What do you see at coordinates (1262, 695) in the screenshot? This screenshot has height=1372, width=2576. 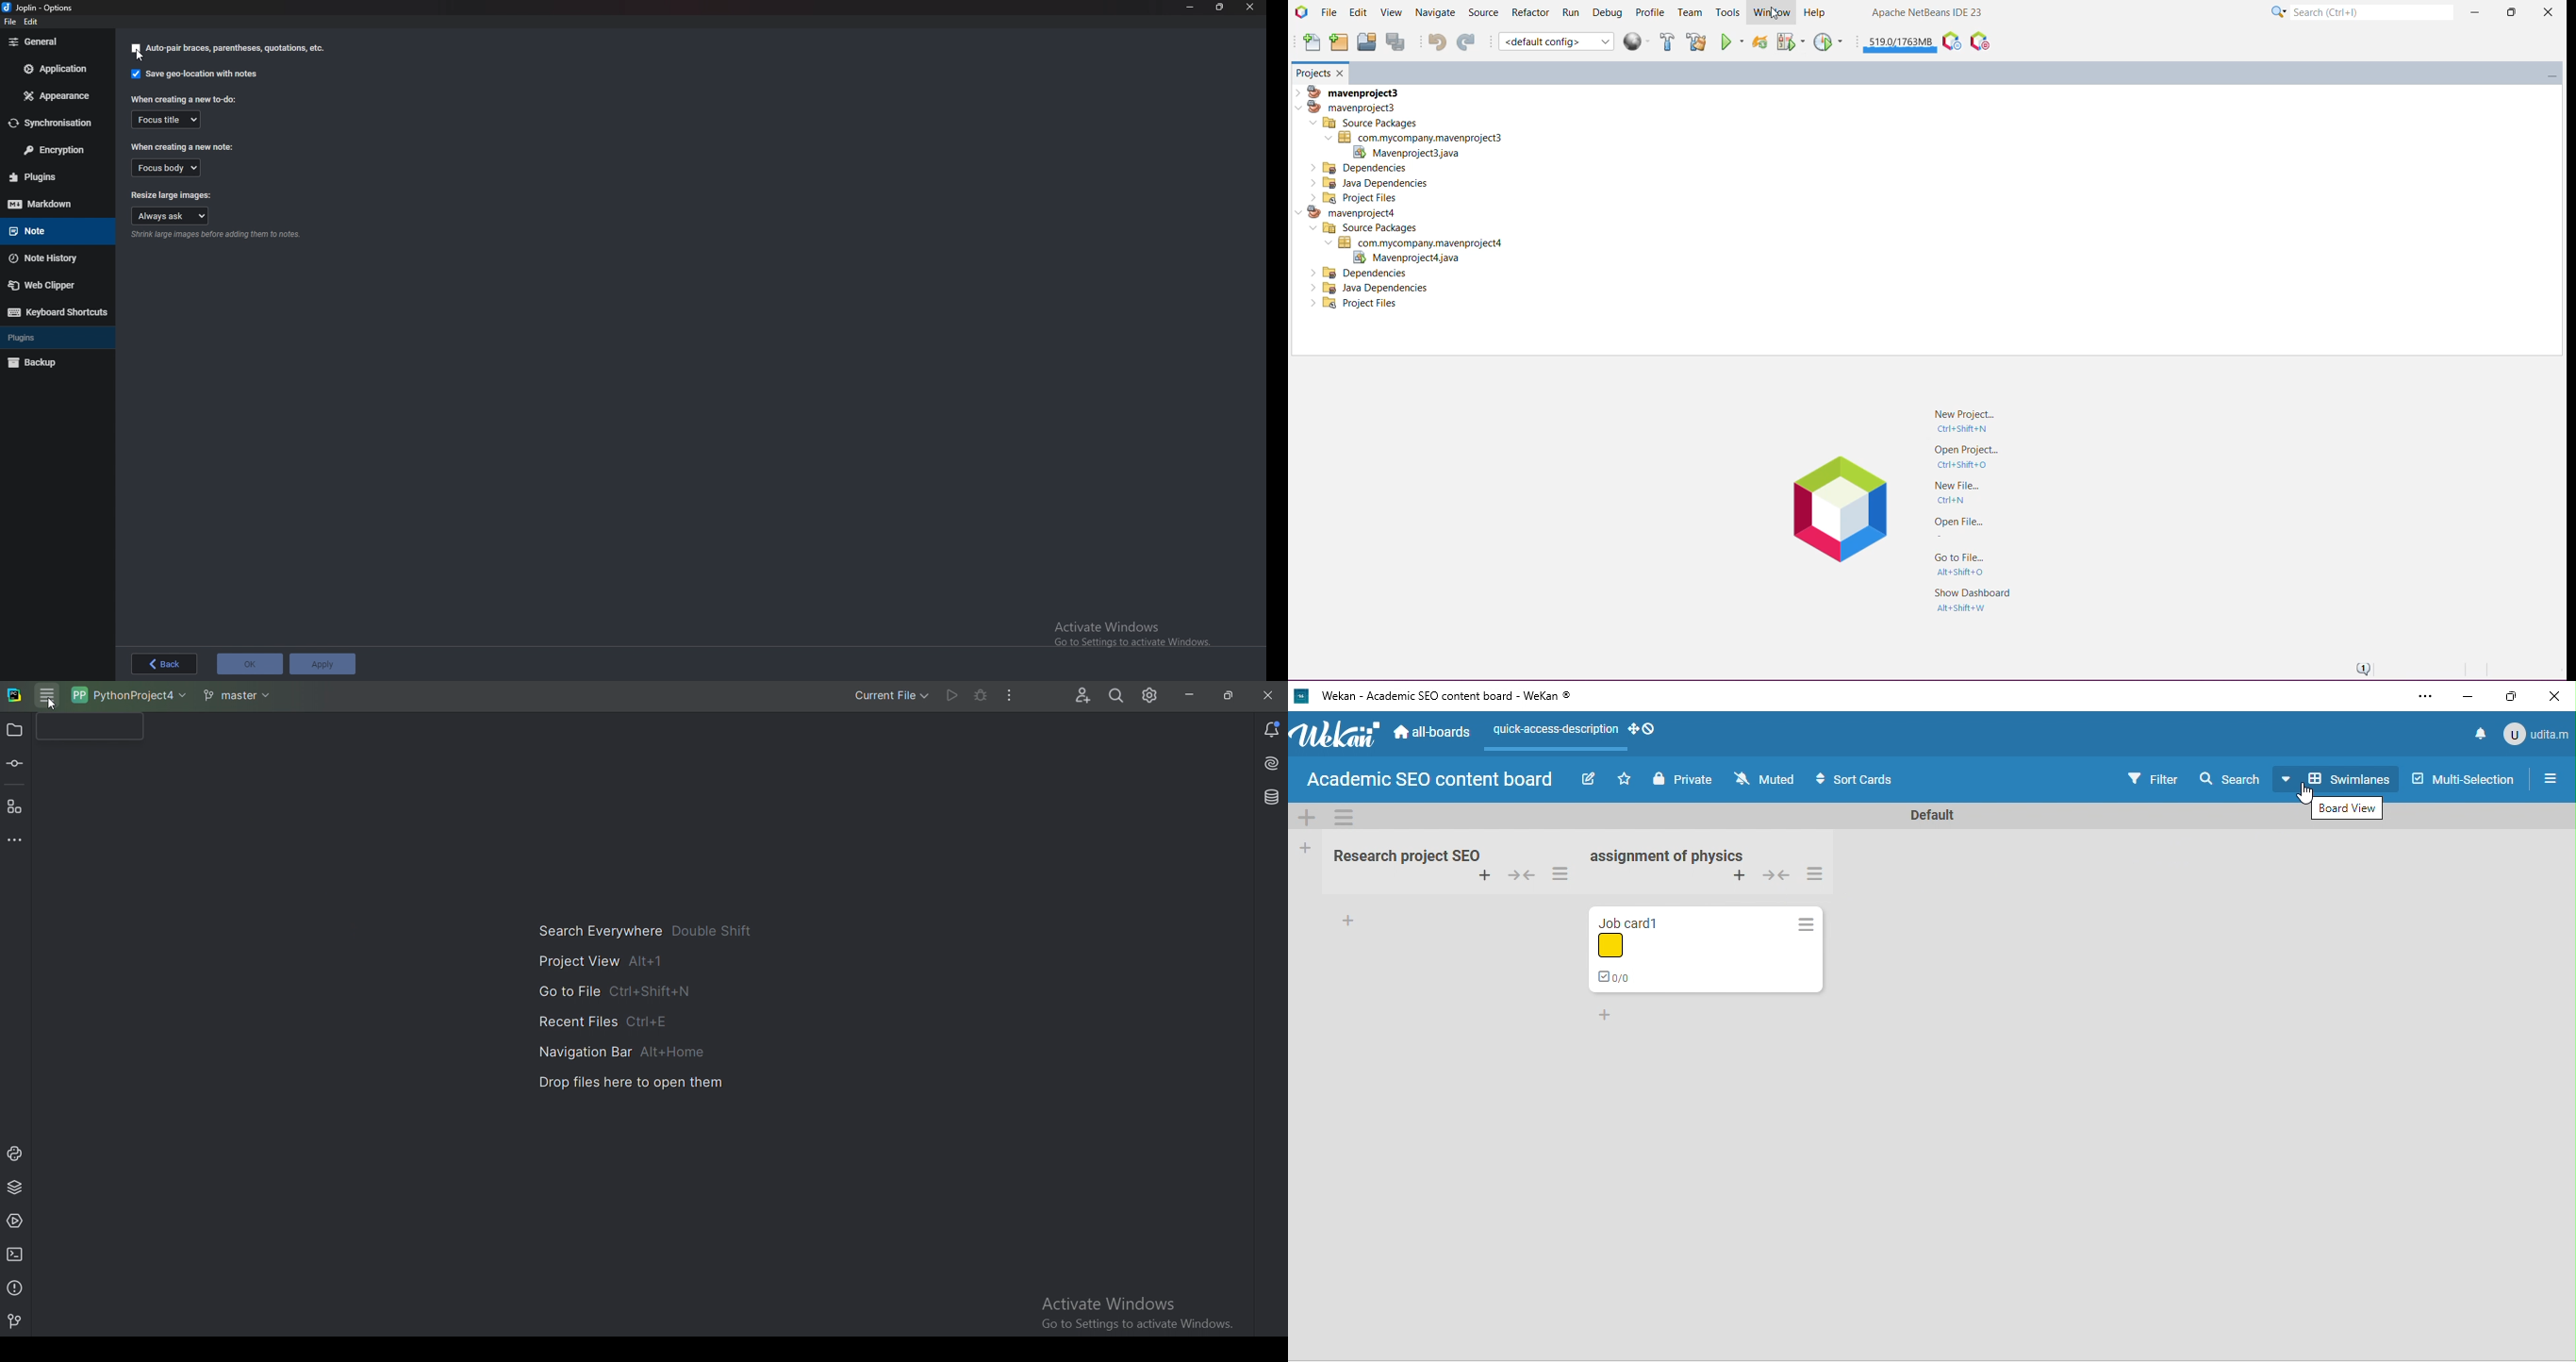 I see `Cross` at bounding box center [1262, 695].